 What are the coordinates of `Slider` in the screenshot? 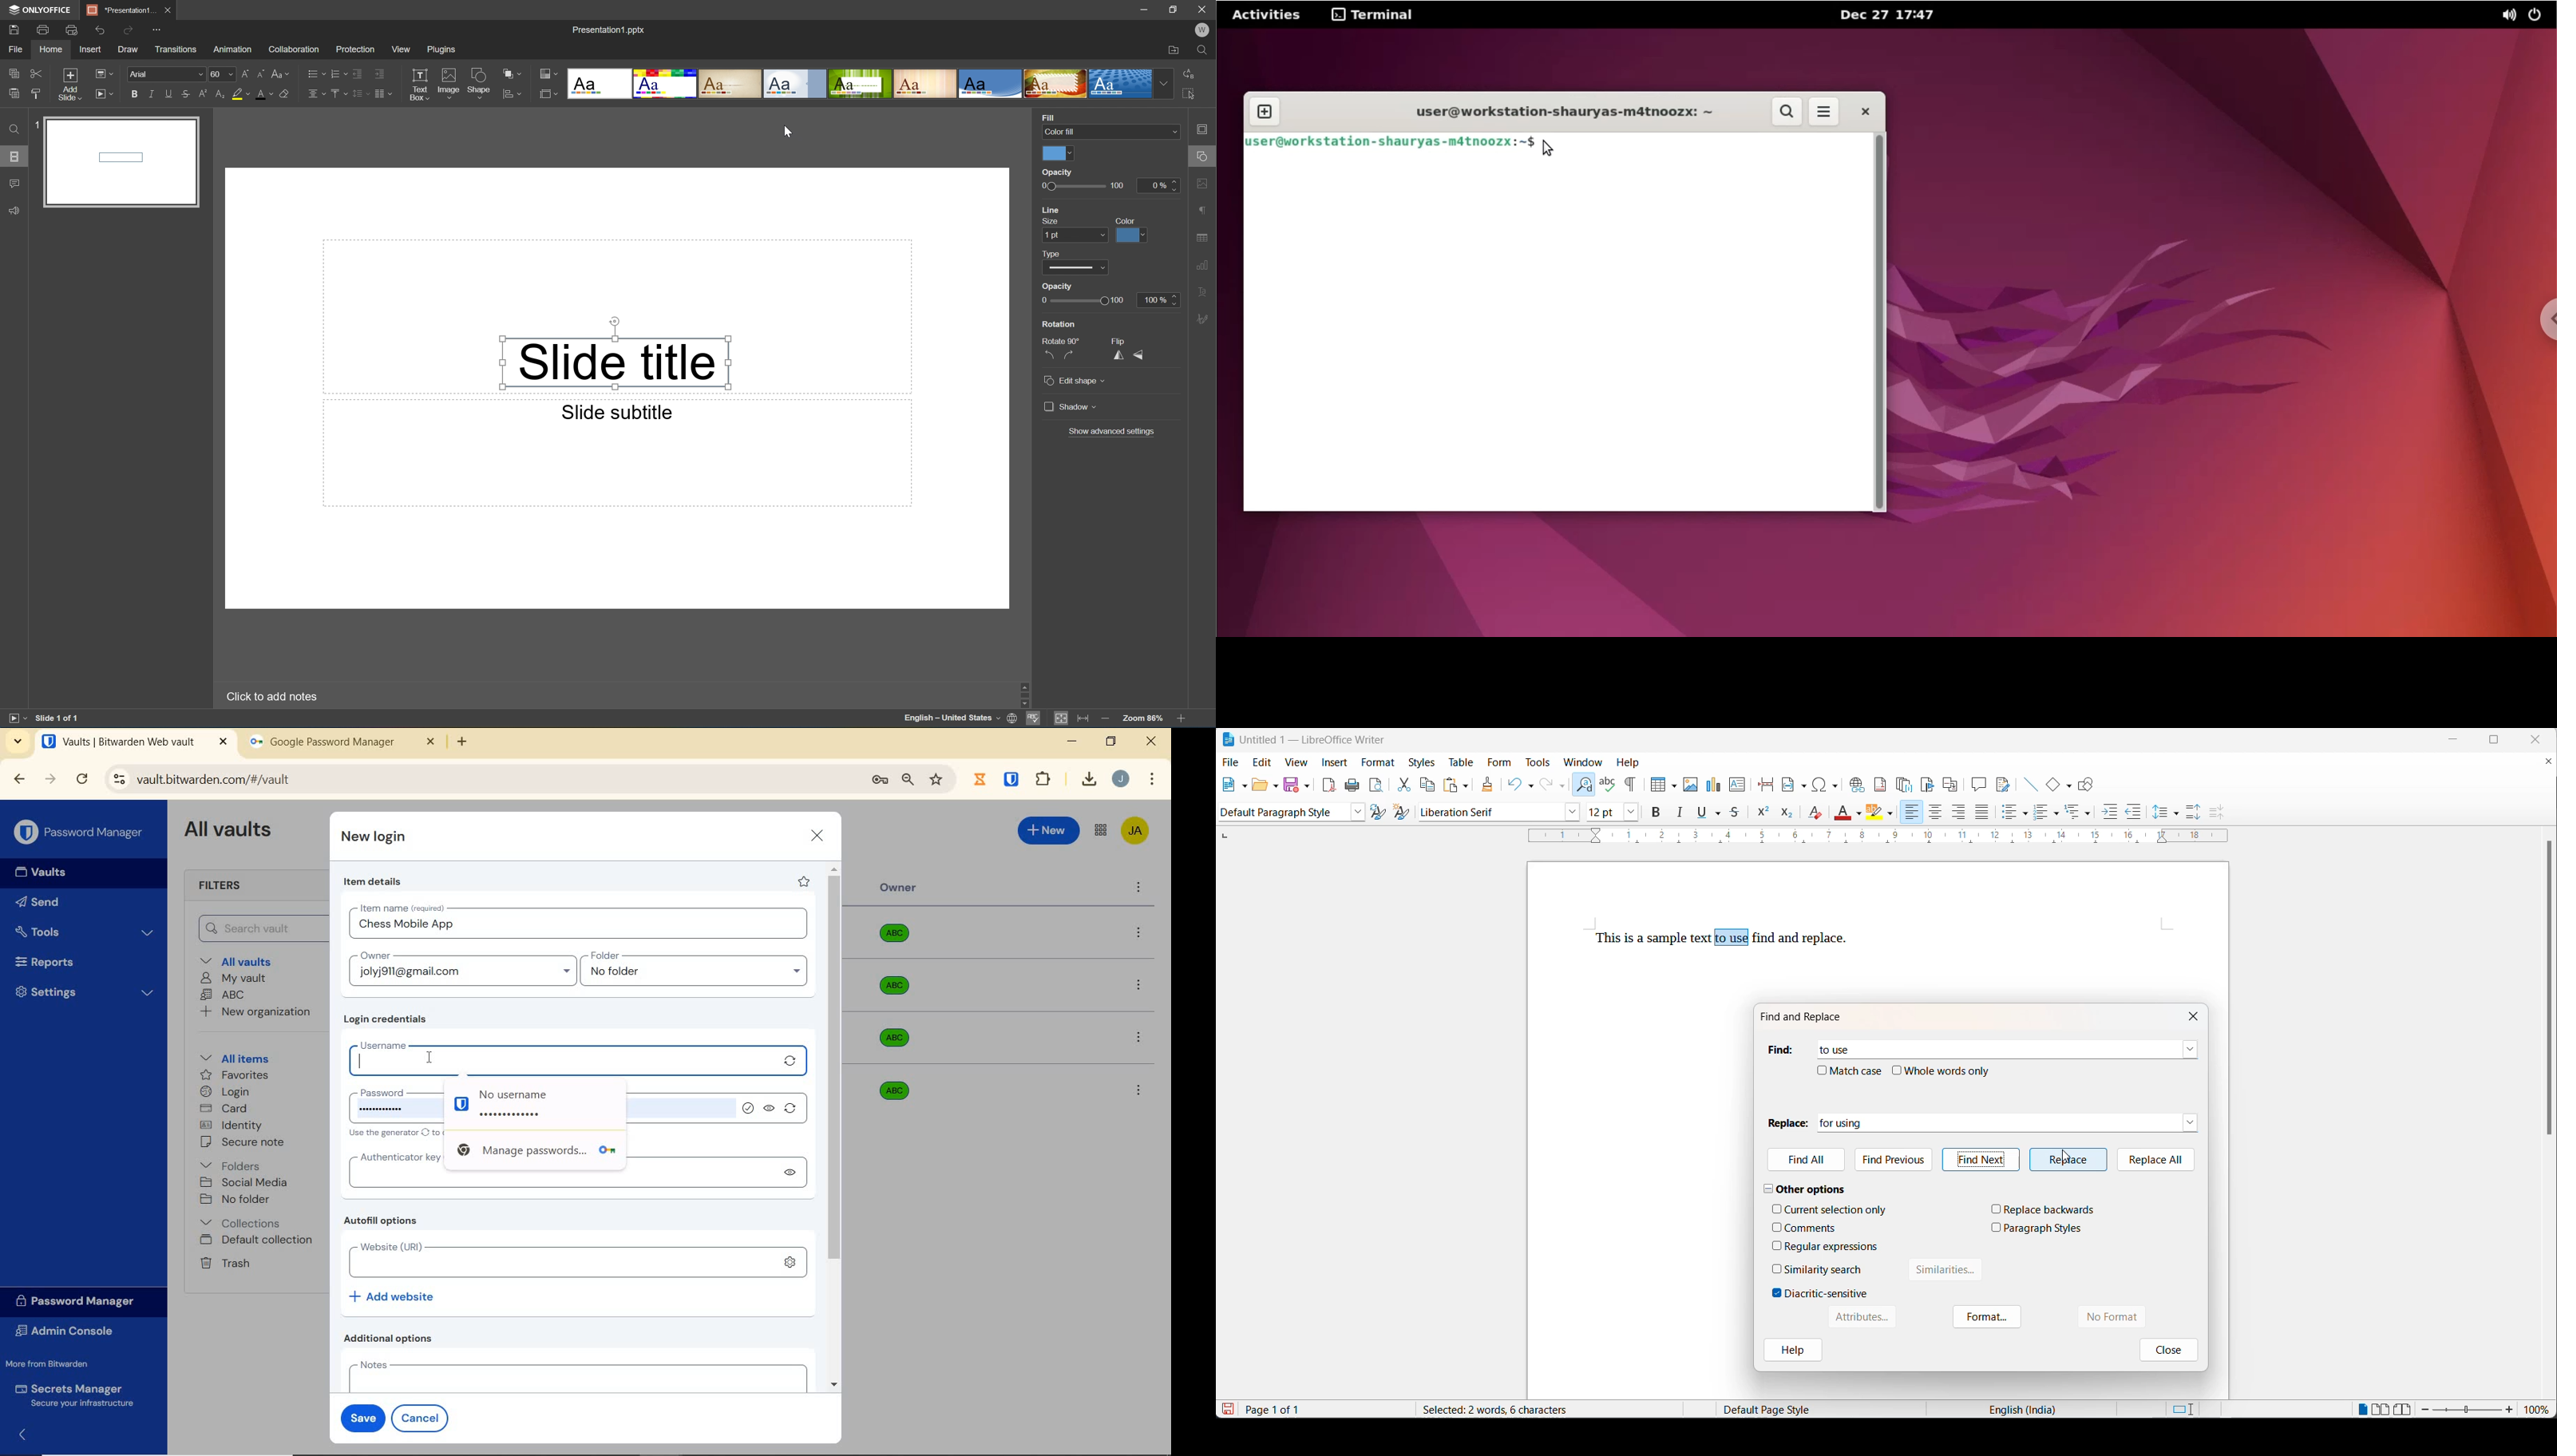 It's located at (1083, 187).